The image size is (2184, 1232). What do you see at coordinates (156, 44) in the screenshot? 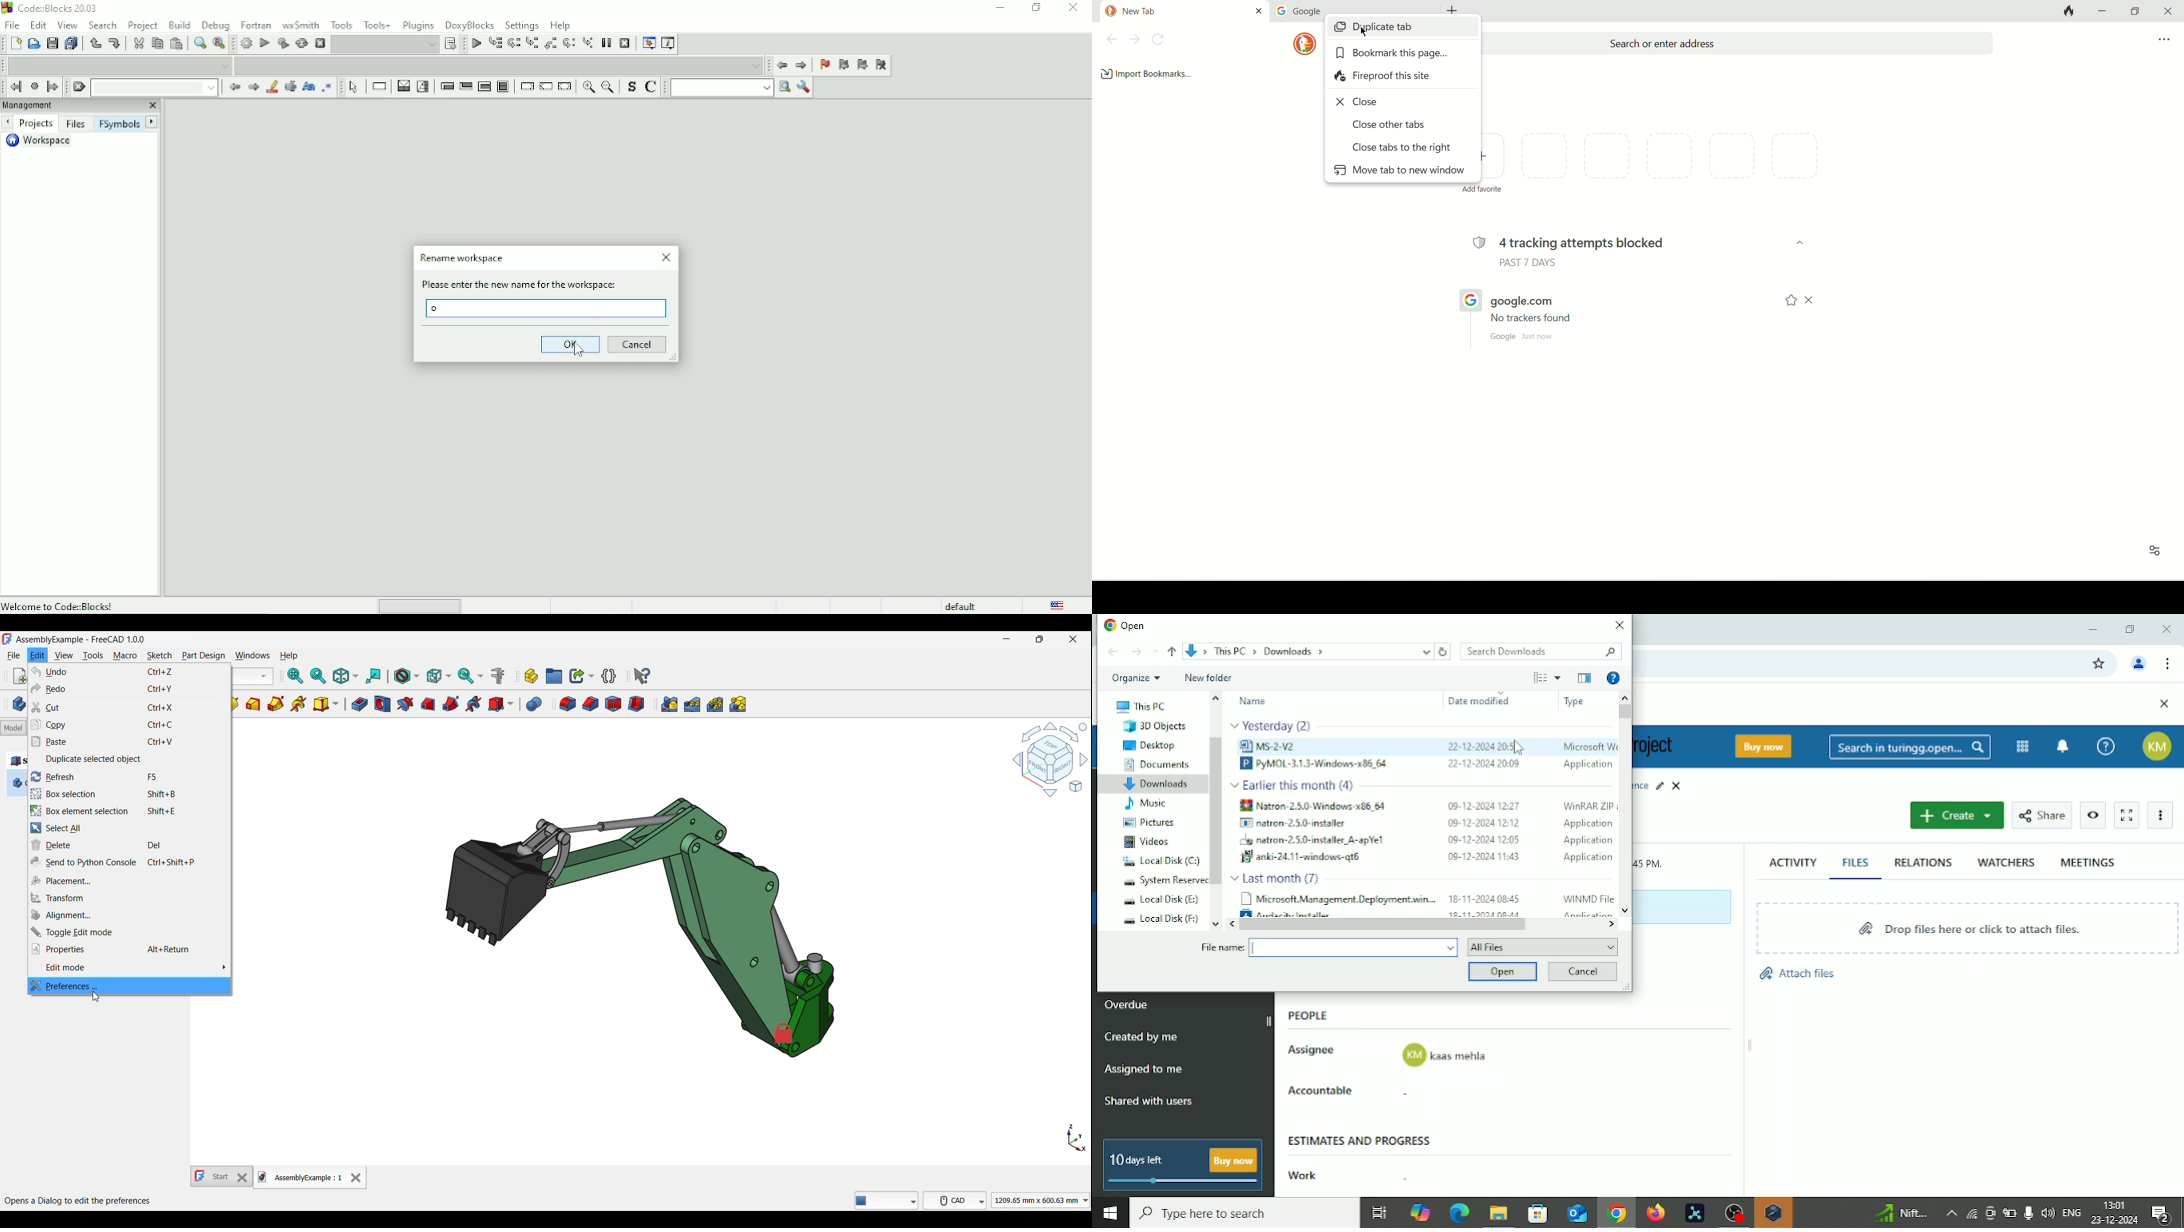
I see `Copy` at bounding box center [156, 44].